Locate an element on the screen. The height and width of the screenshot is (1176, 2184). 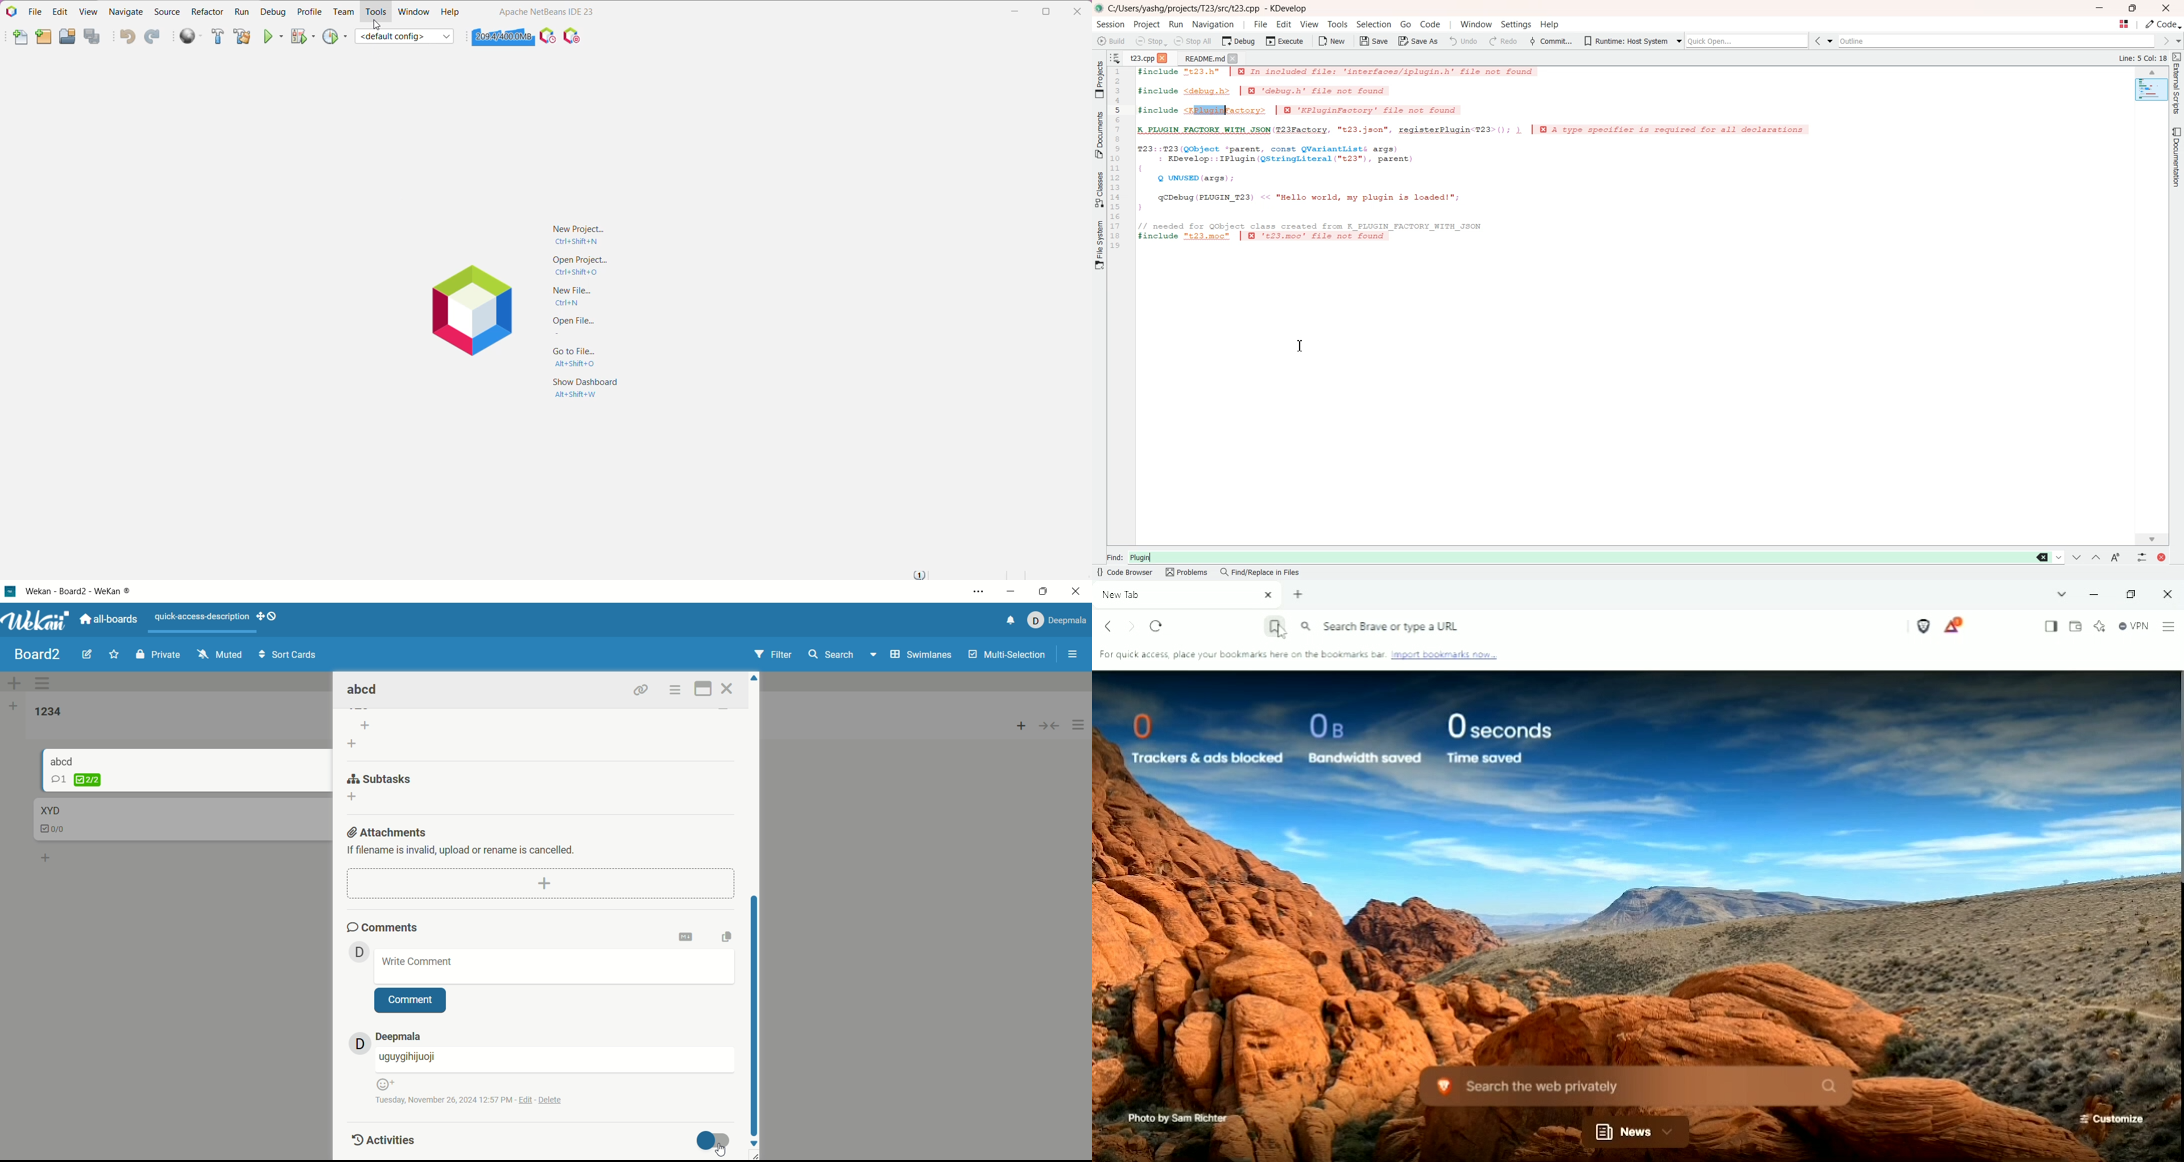
Runtime : Host System is located at coordinates (1624, 40).